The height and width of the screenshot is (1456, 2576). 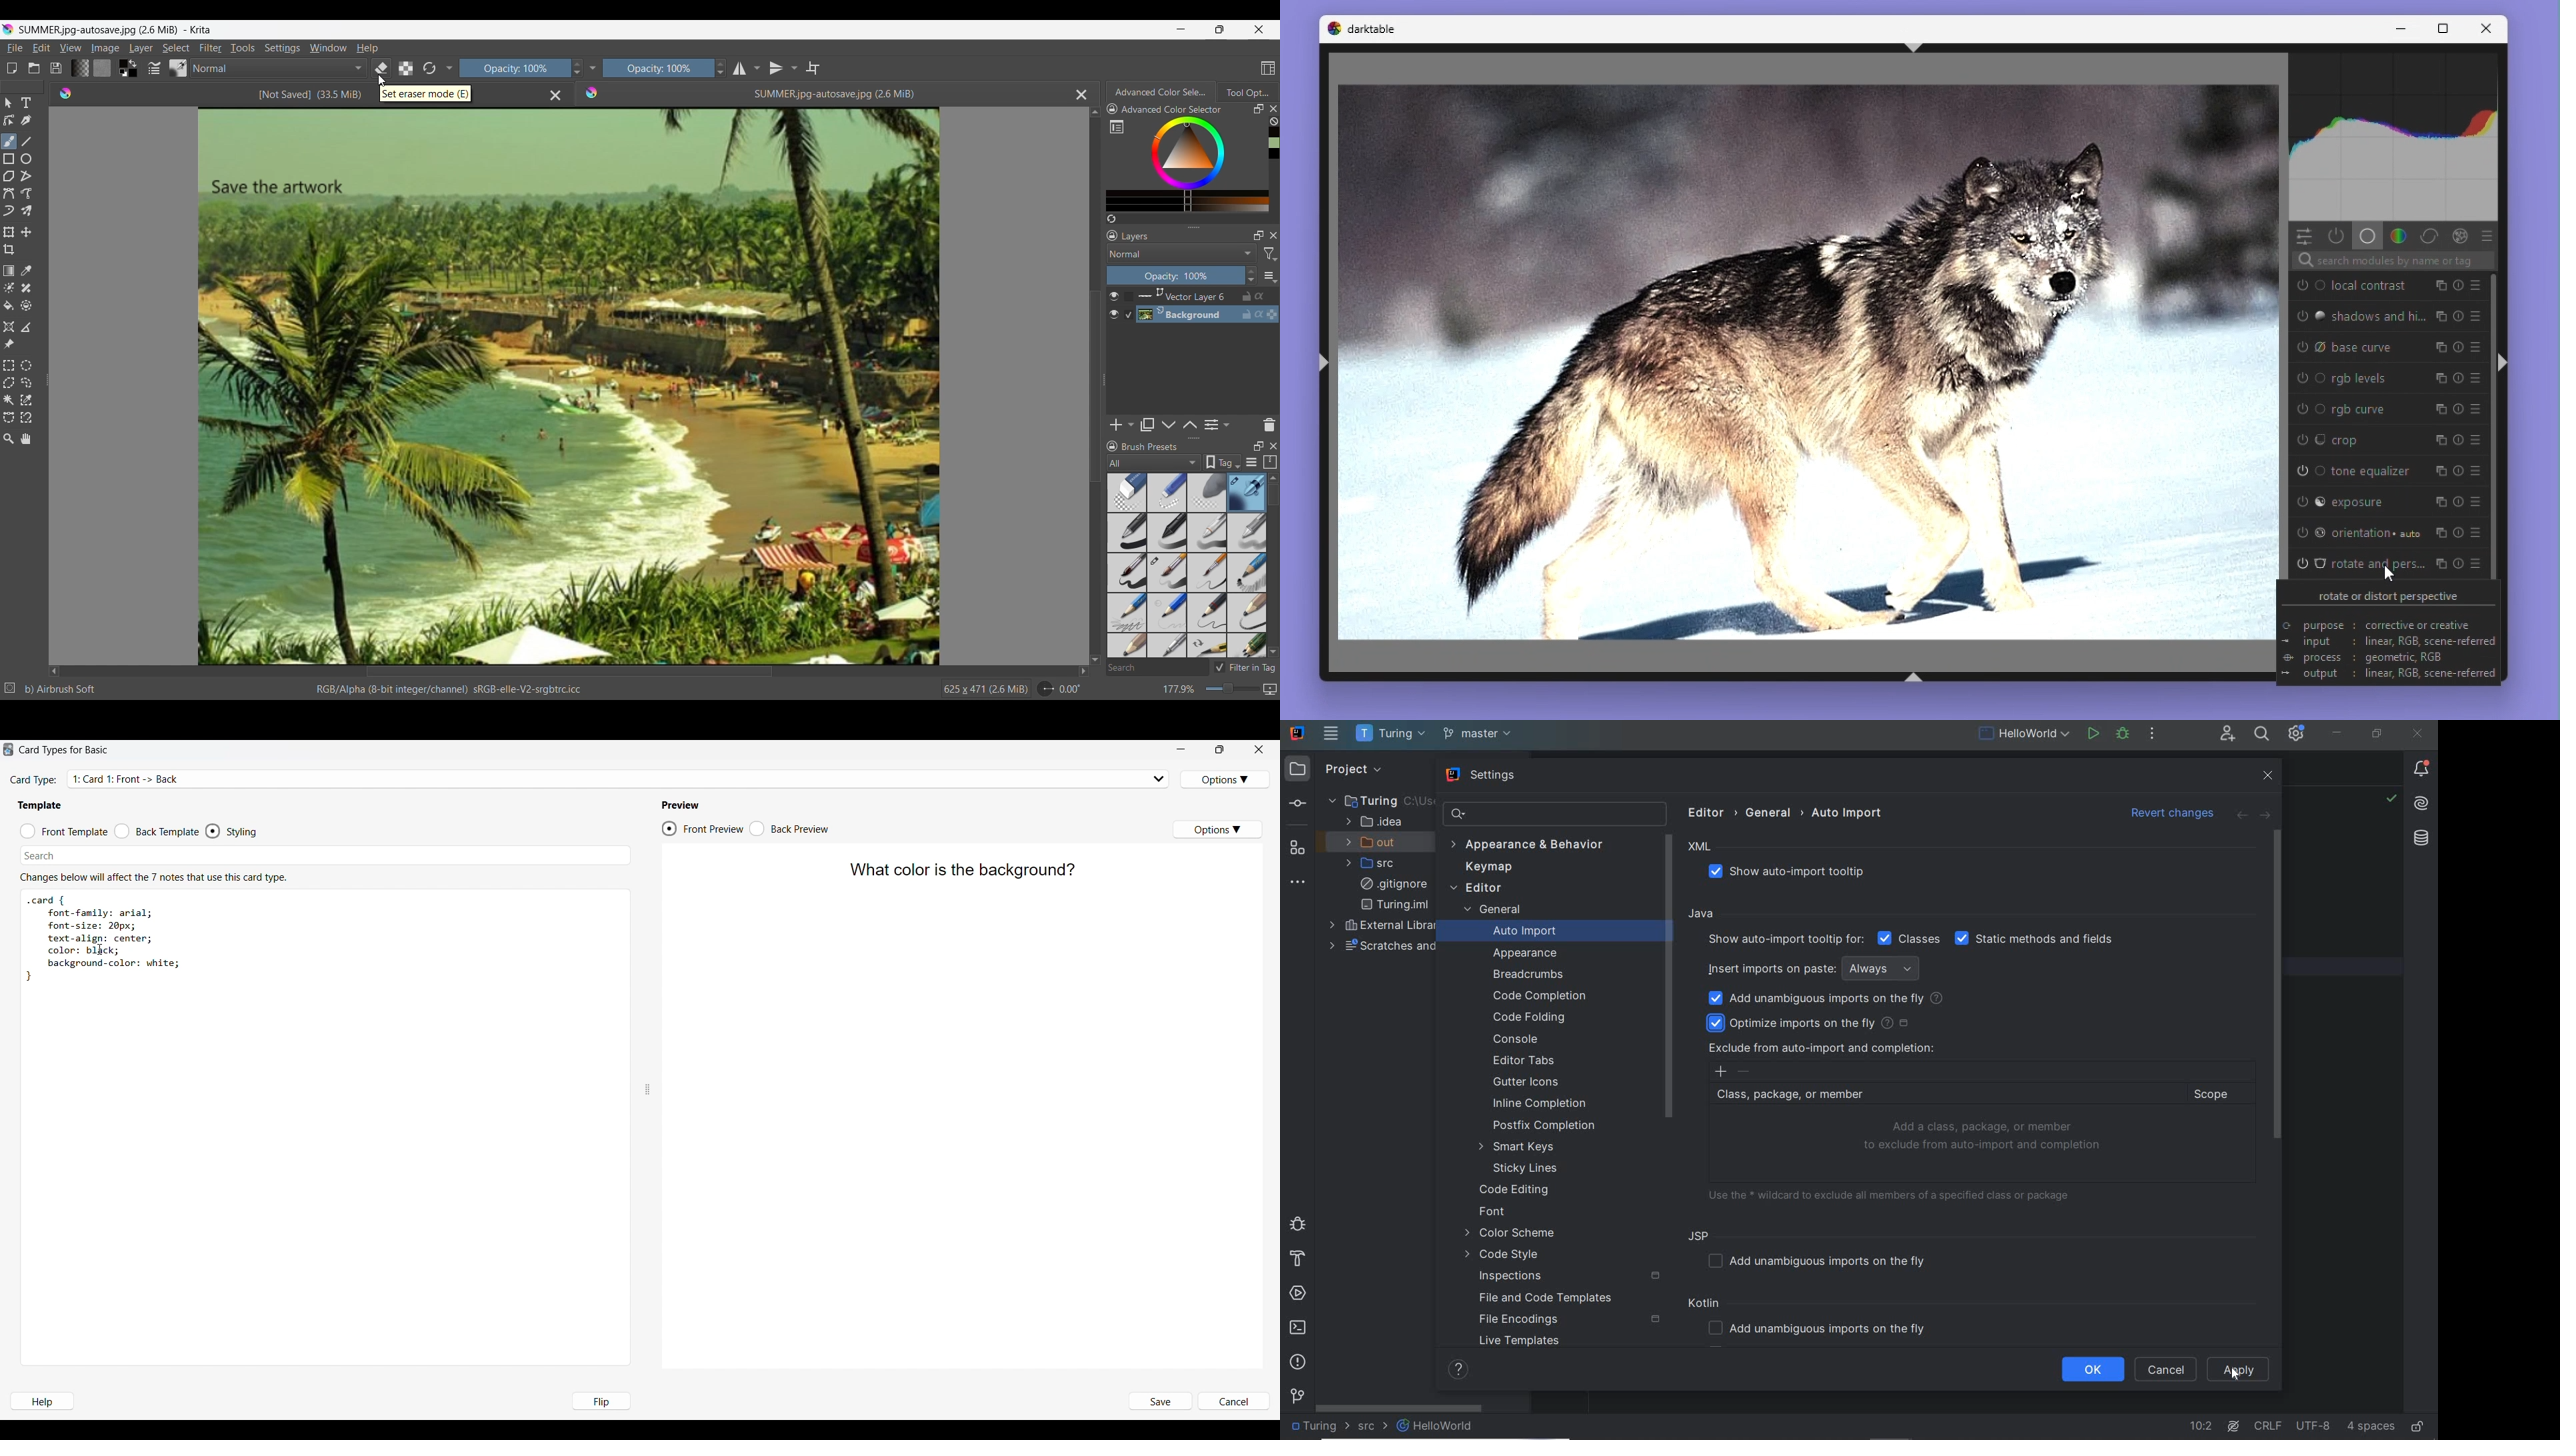 I want to click on Effect, so click(x=2466, y=234).